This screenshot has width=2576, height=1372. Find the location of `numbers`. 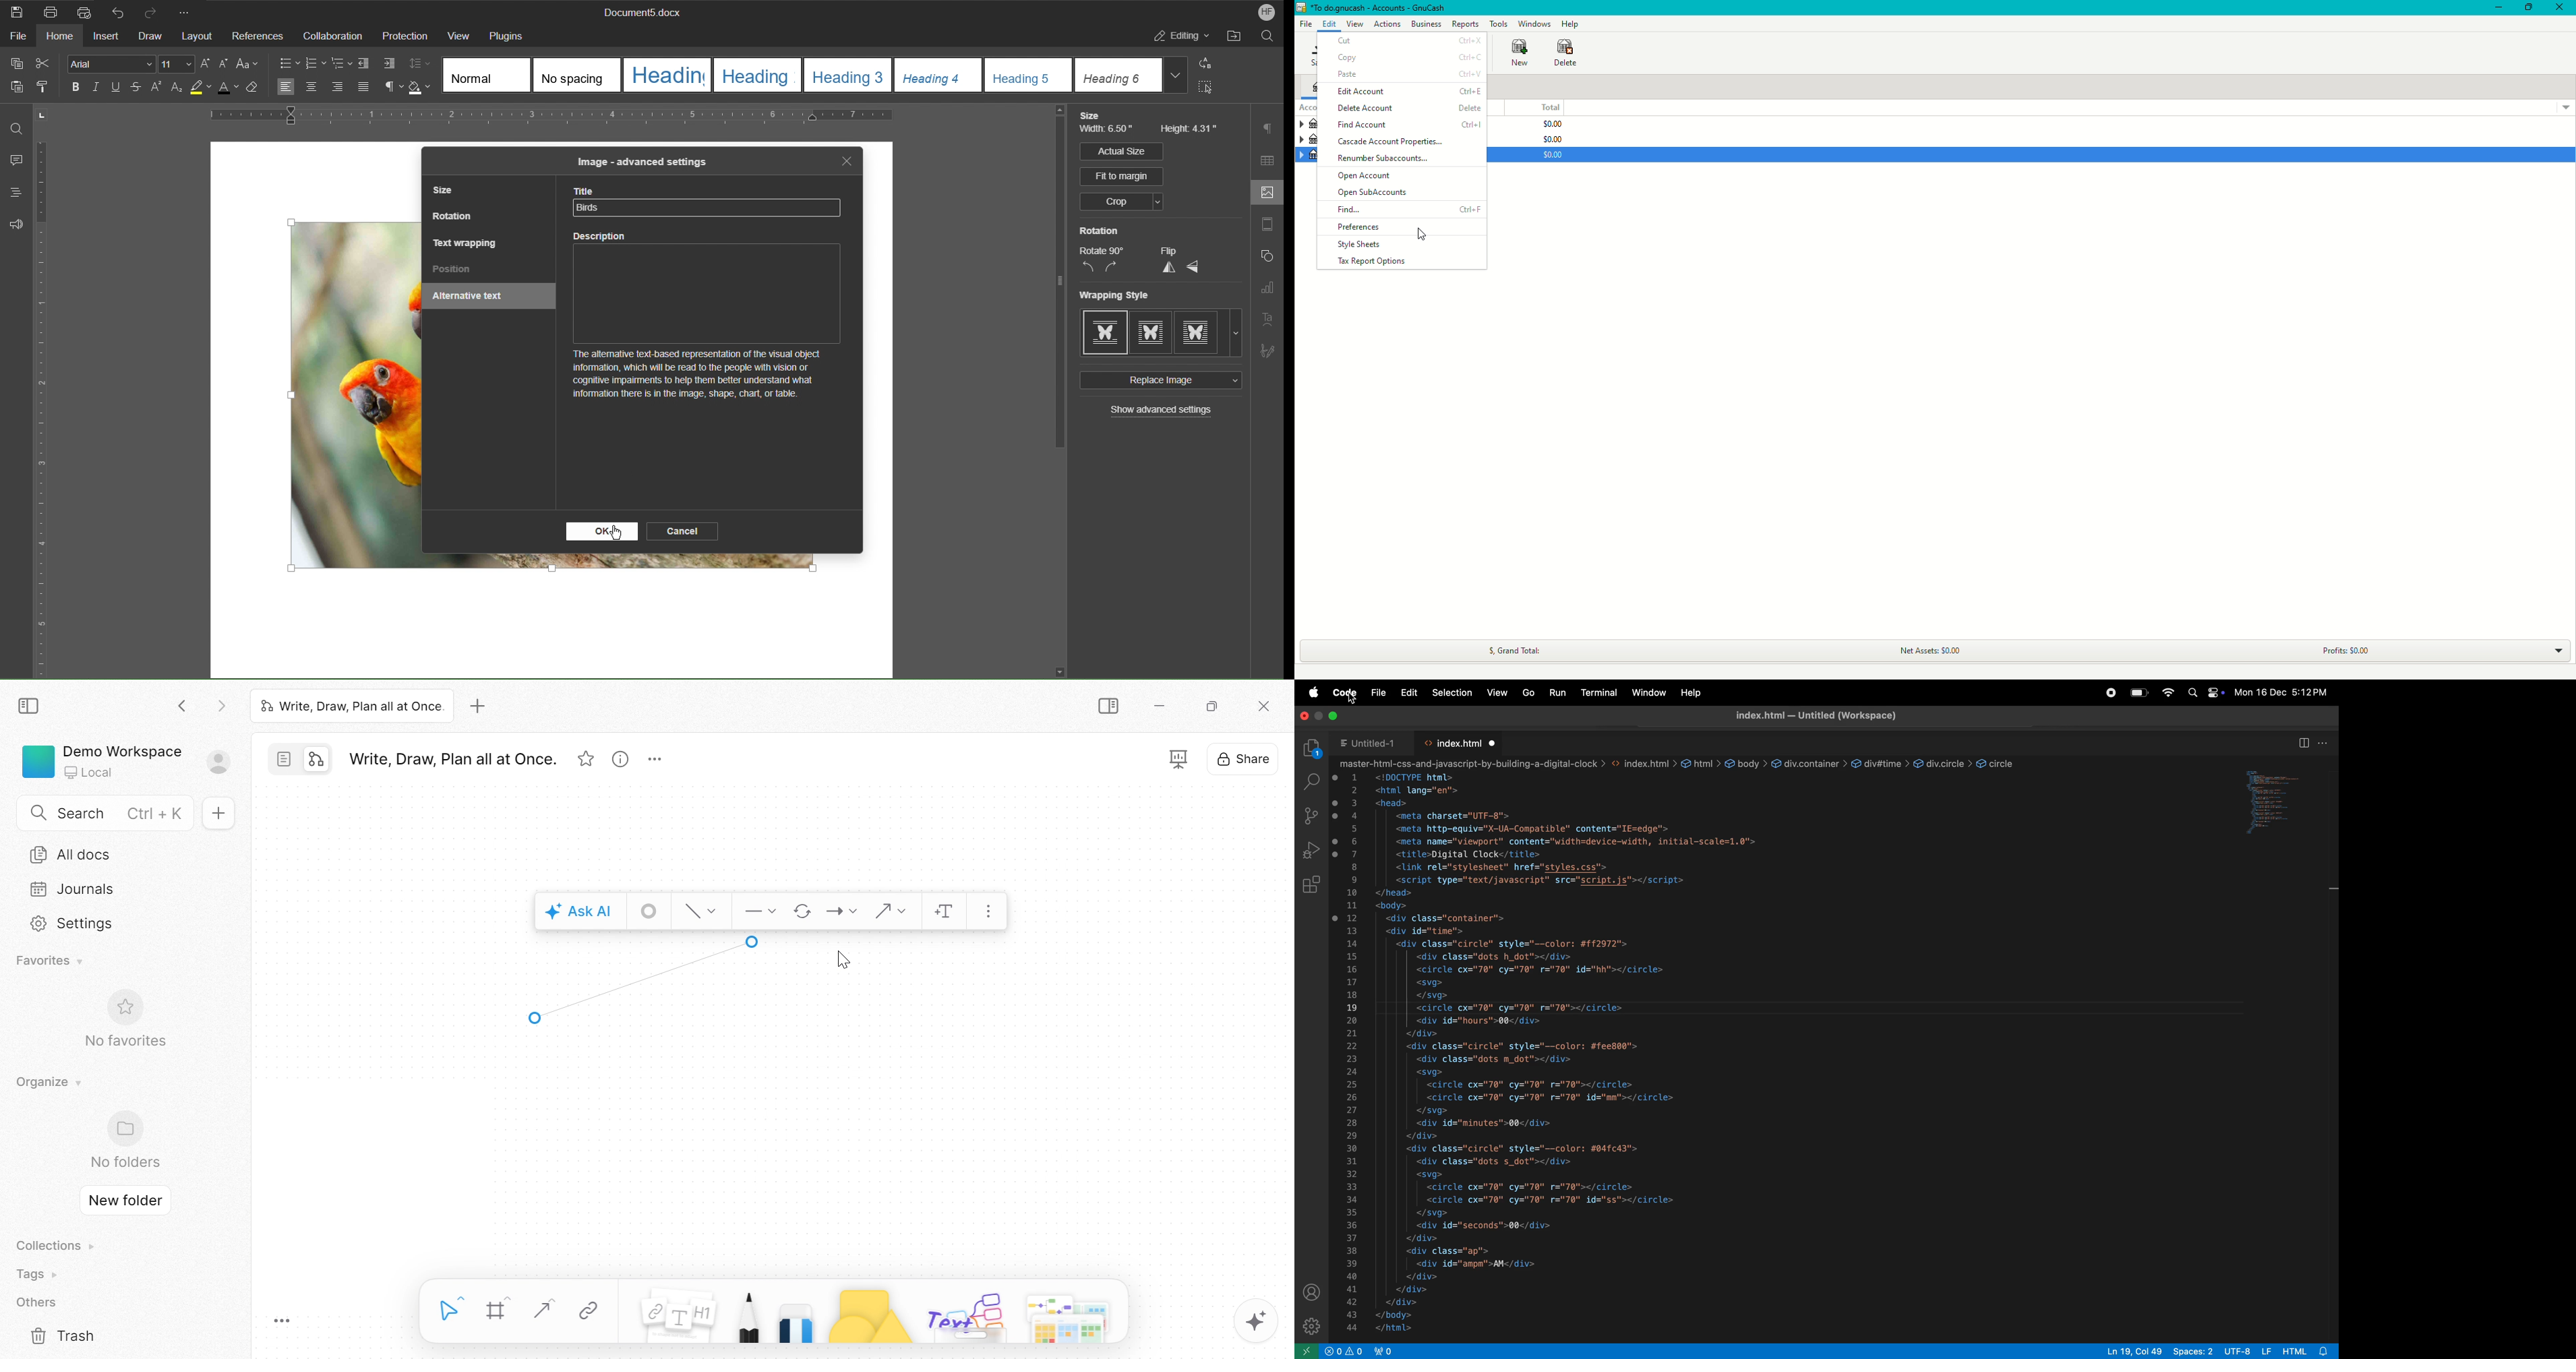

numbers is located at coordinates (1353, 1054).